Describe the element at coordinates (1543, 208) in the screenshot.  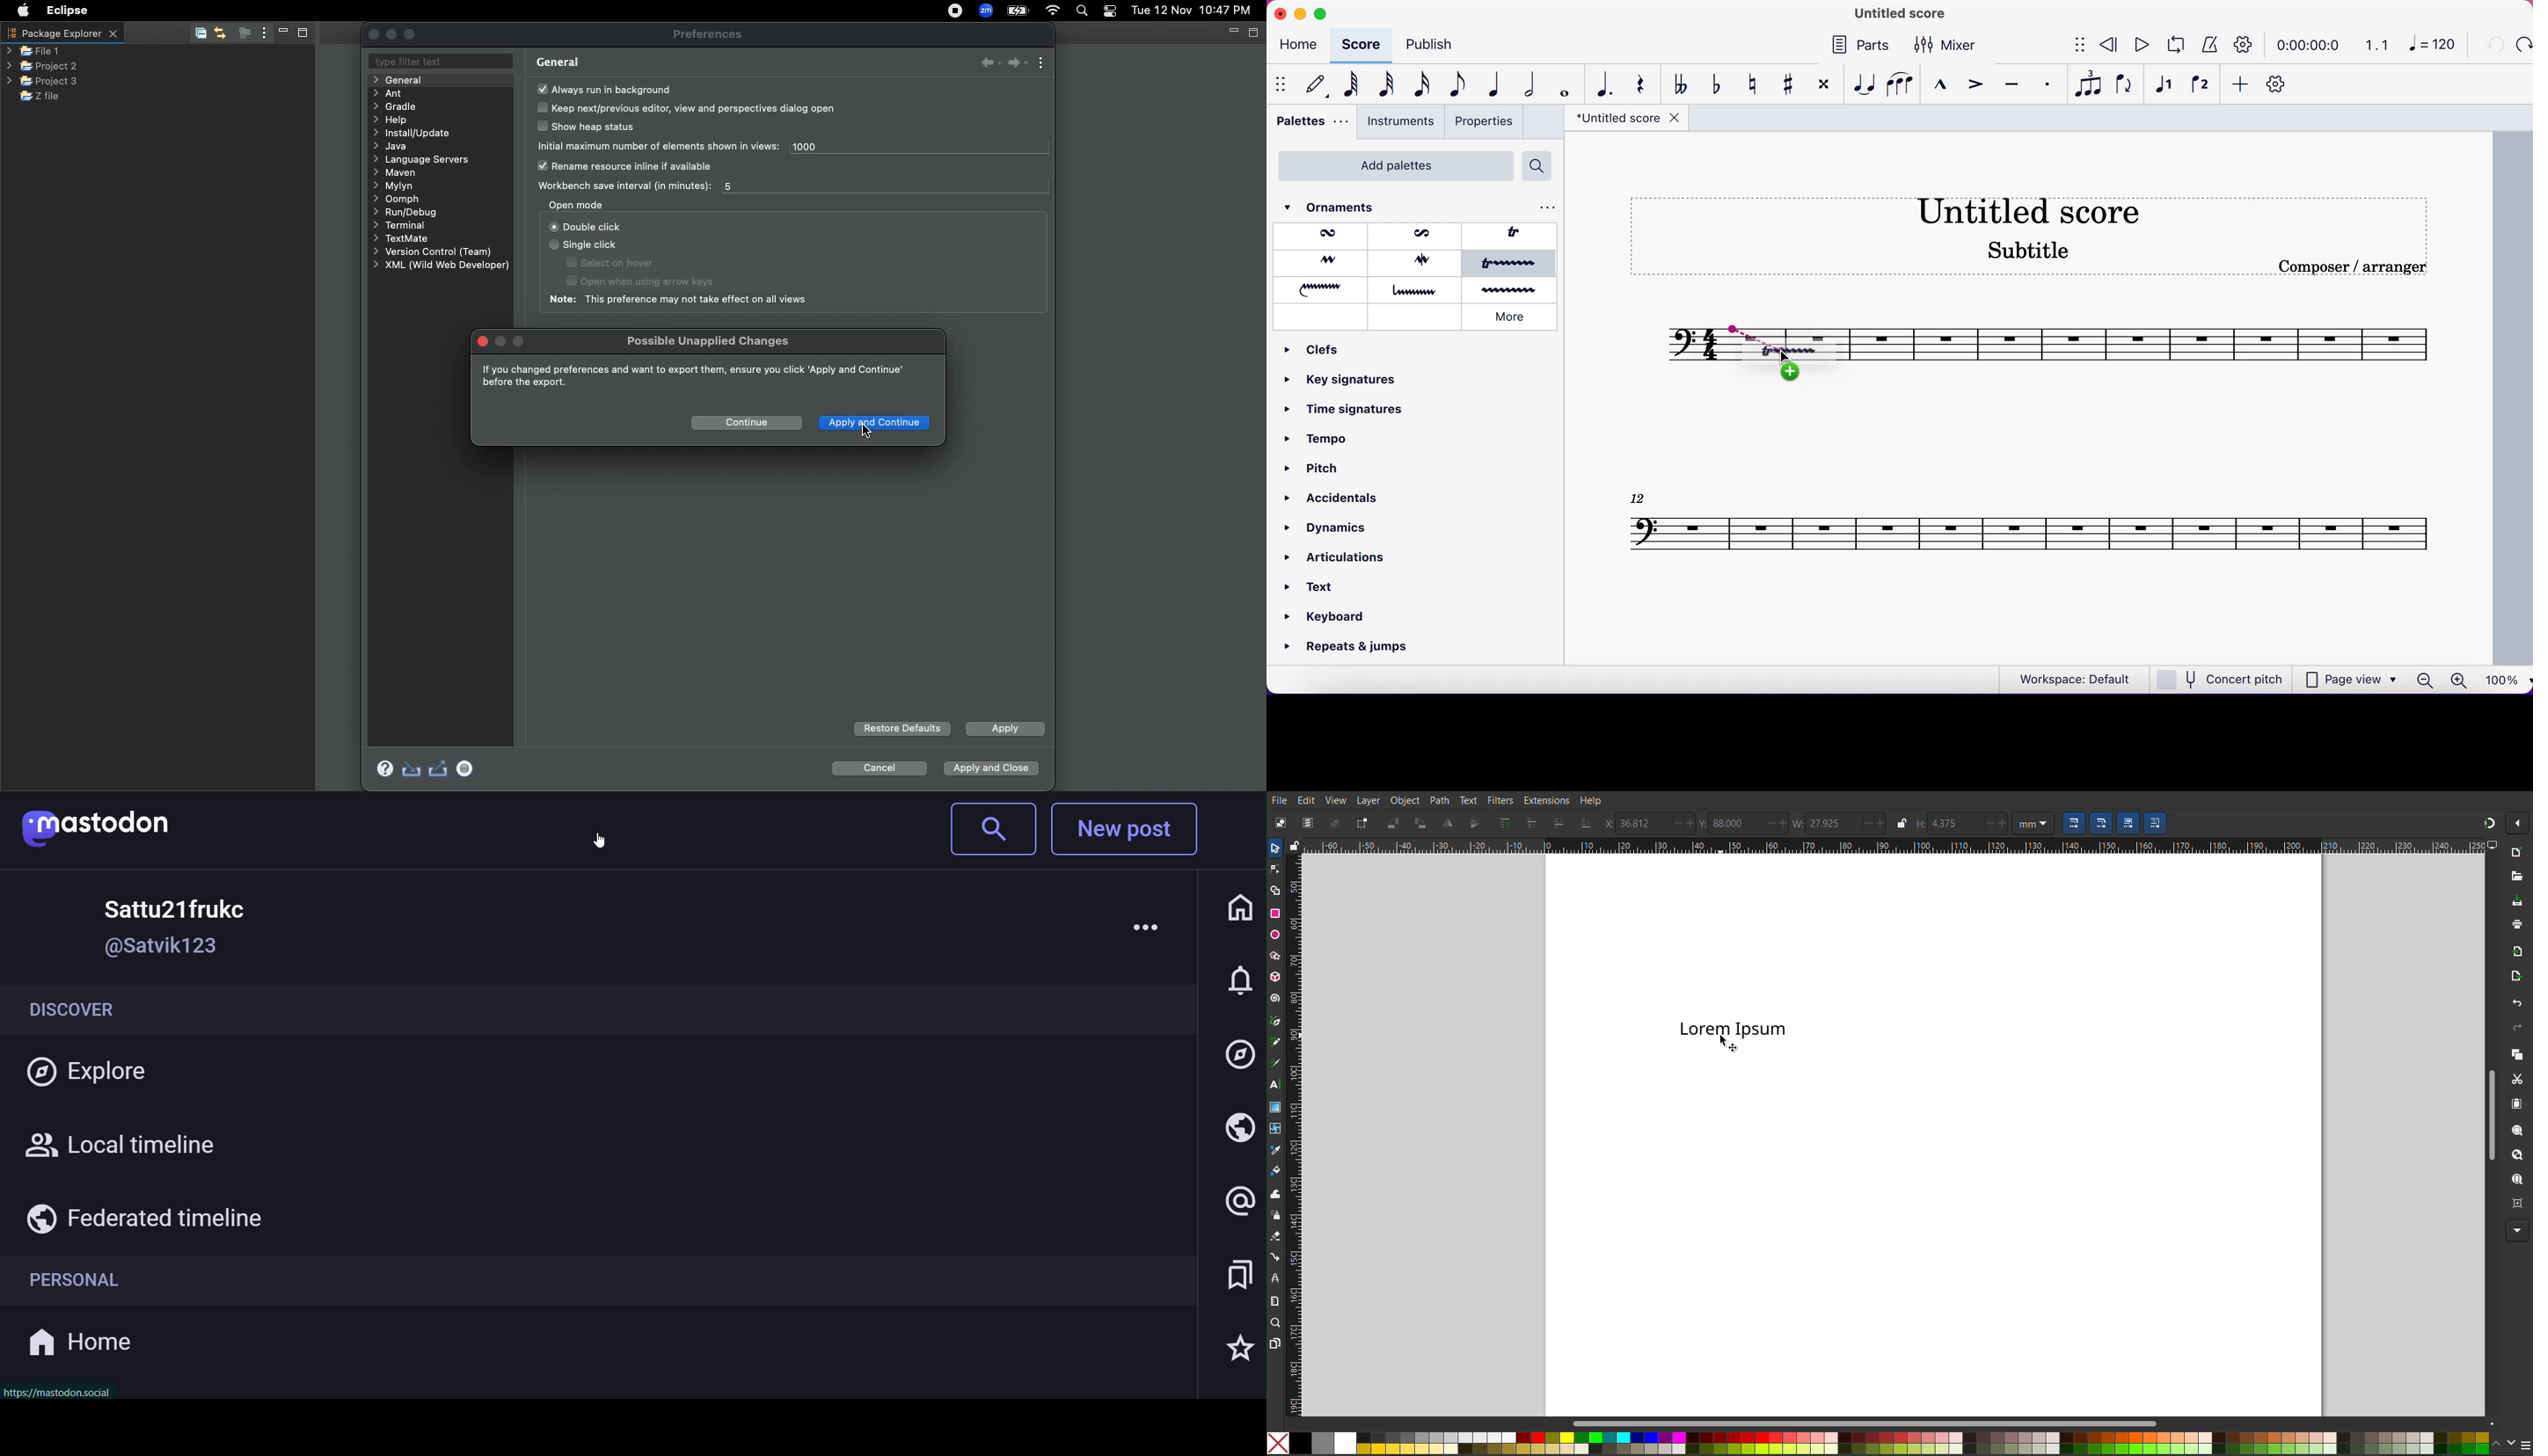
I see `more options` at that location.